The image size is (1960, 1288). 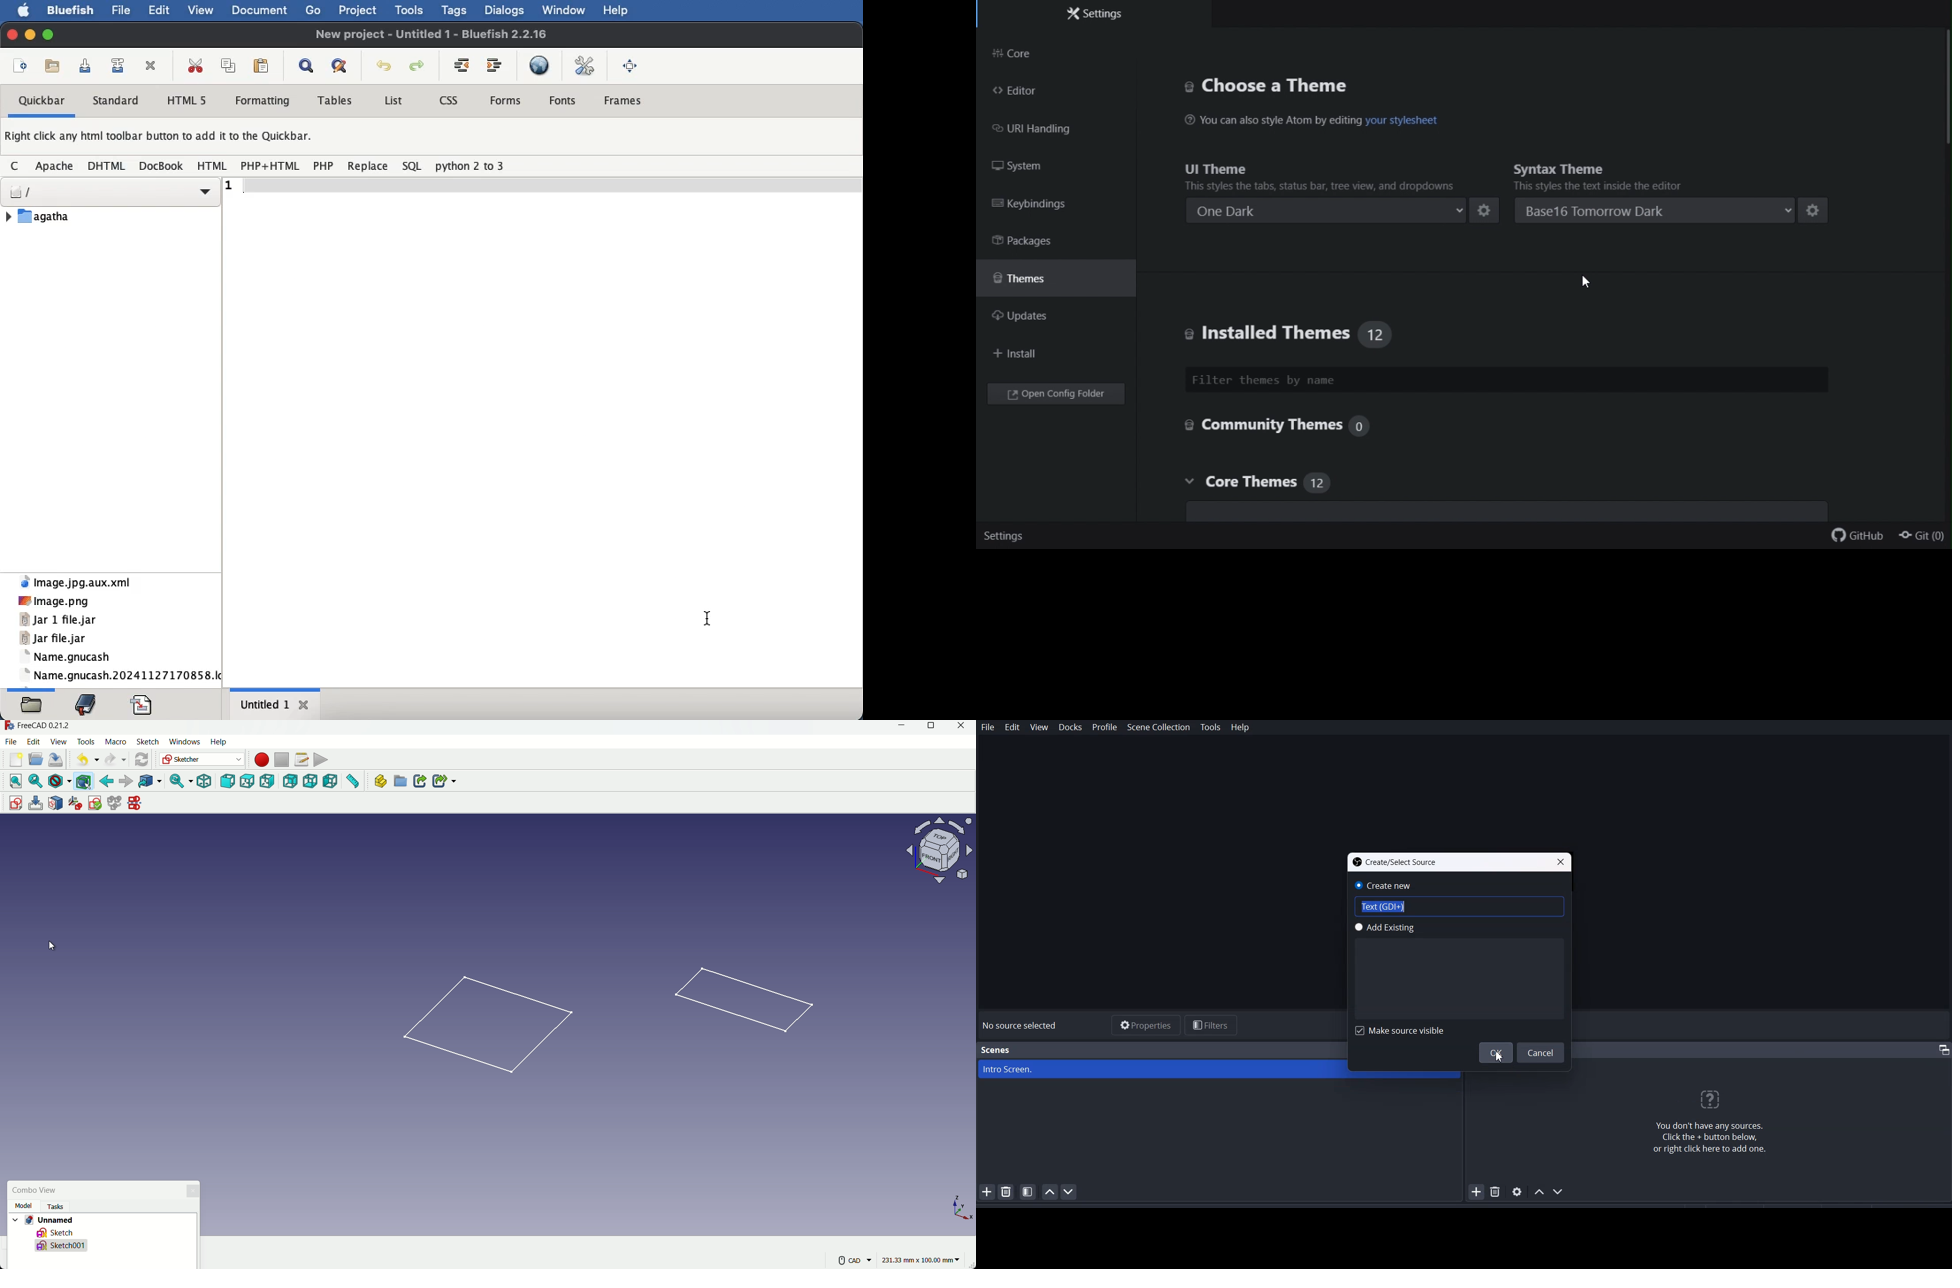 What do you see at coordinates (75, 803) in the screenshot?
I see `reorient sketches` at bounding box center [75, 803].